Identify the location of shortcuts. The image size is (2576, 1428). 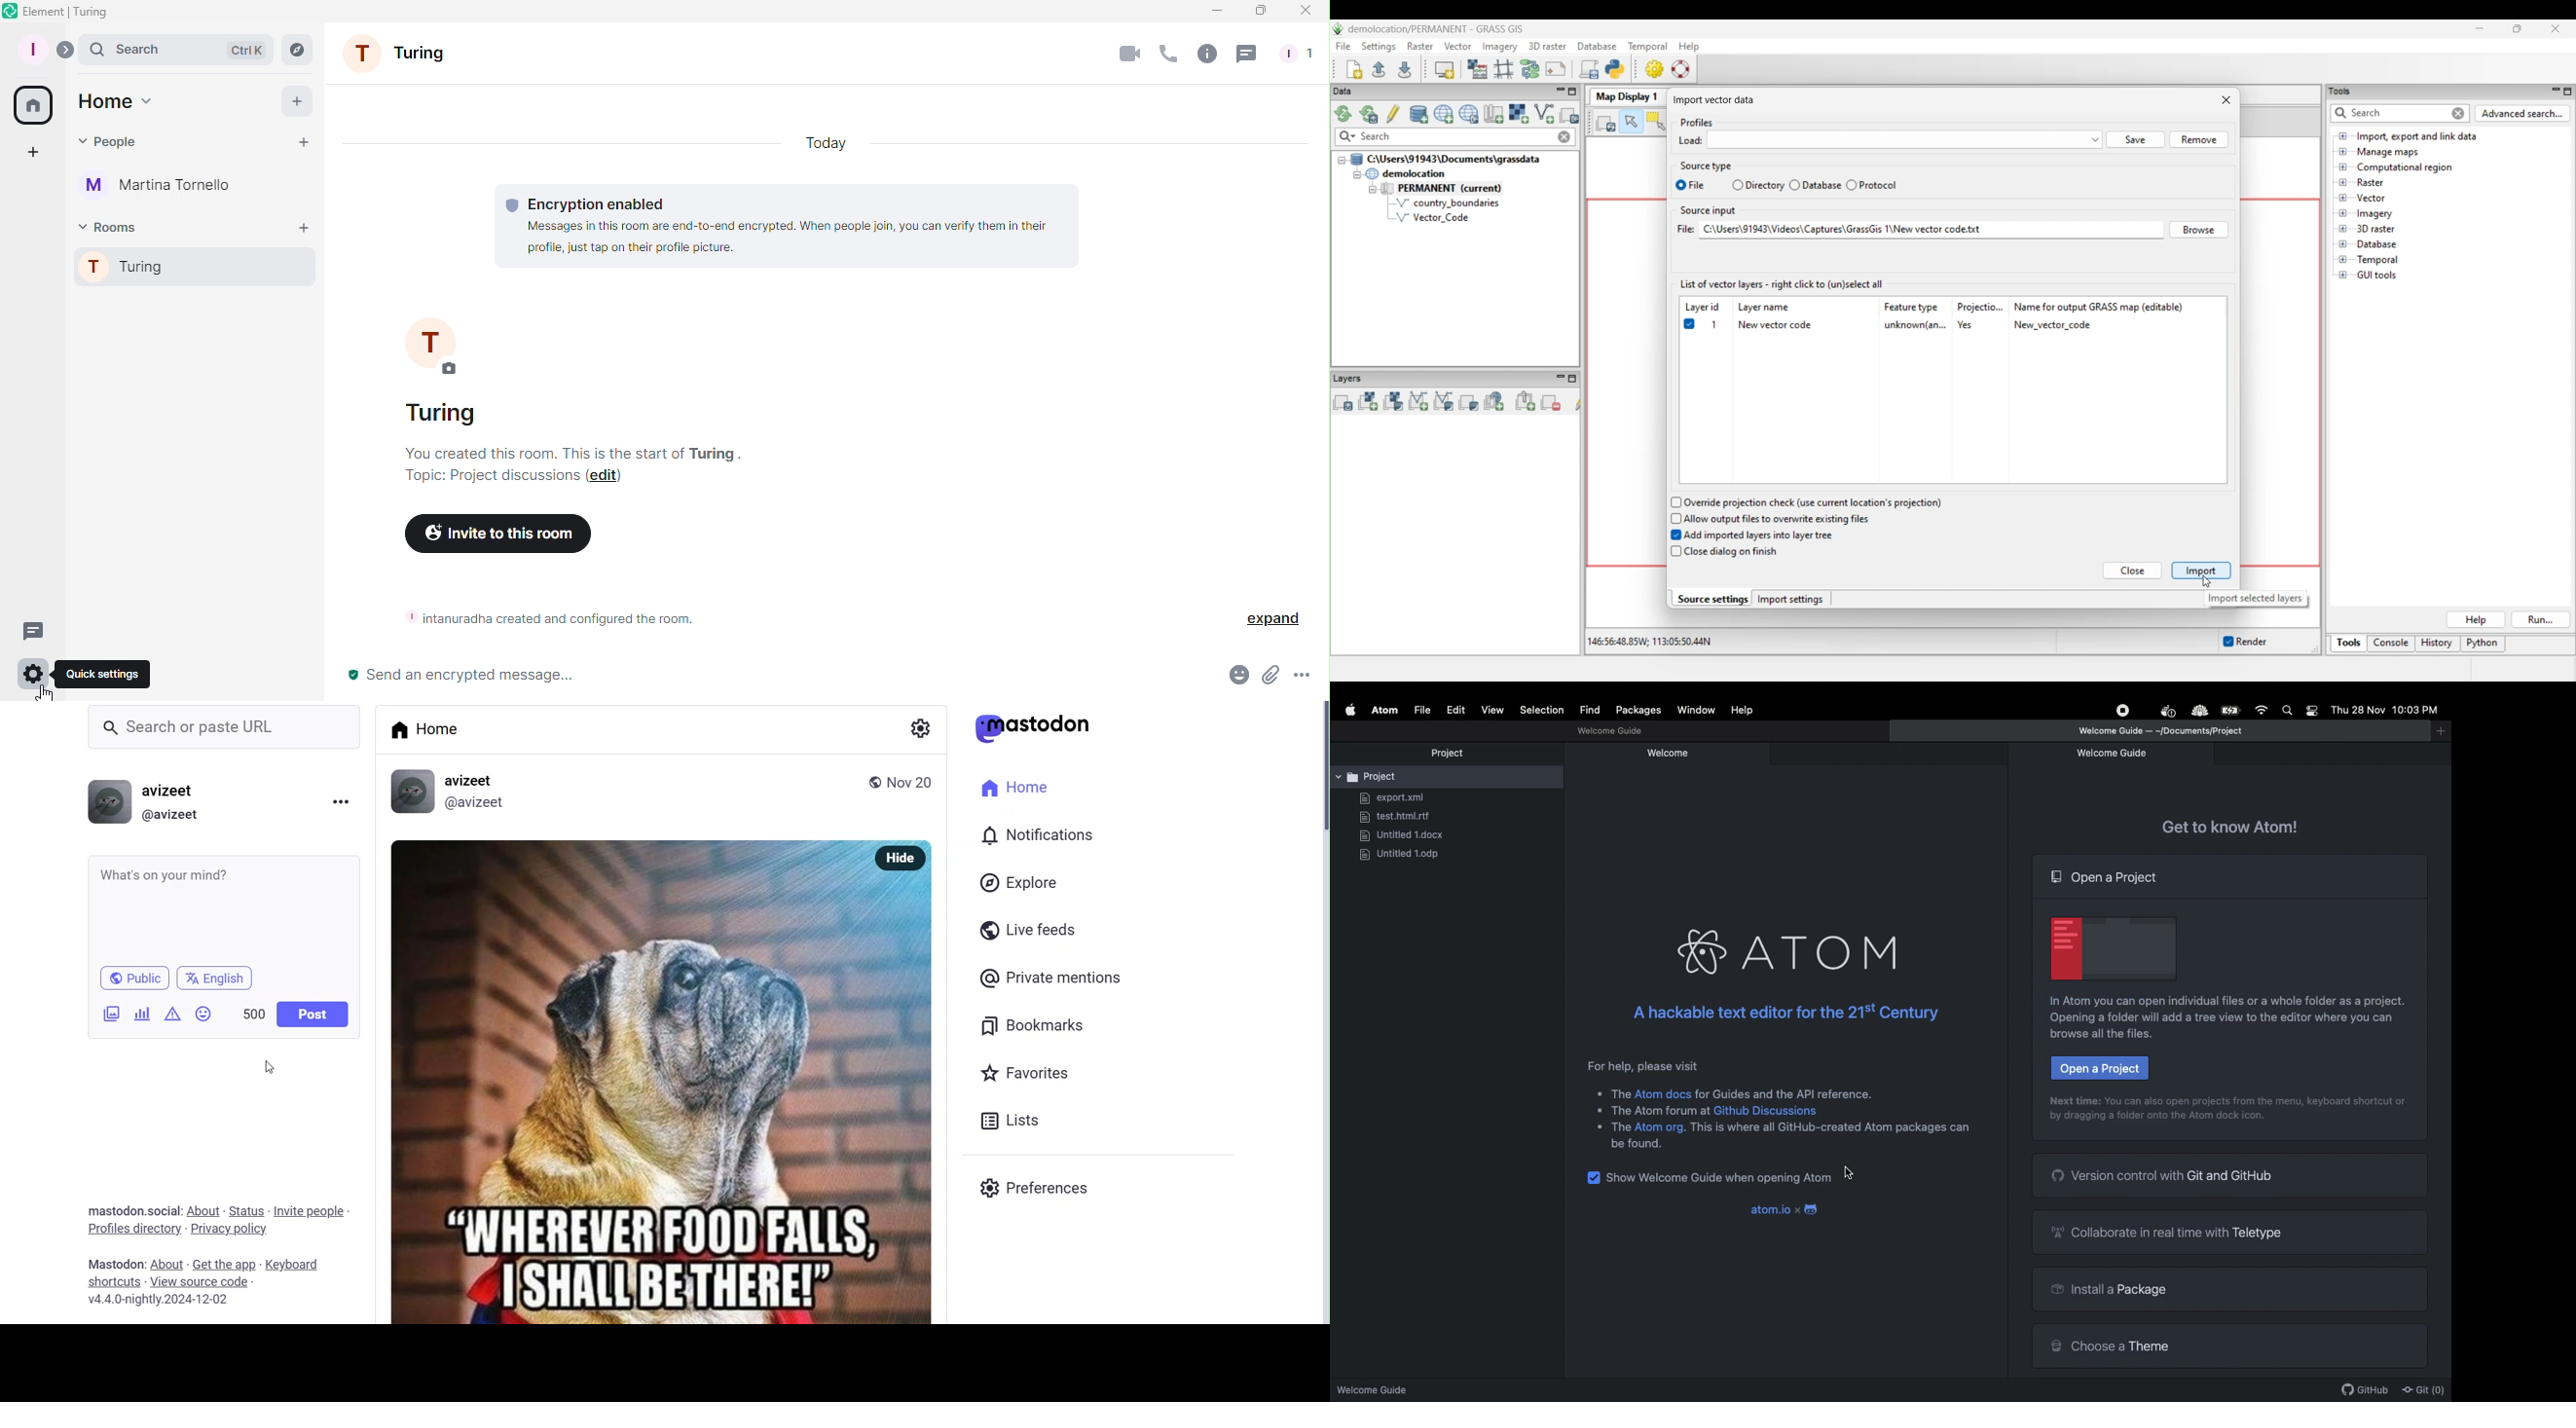
(113, 1283).